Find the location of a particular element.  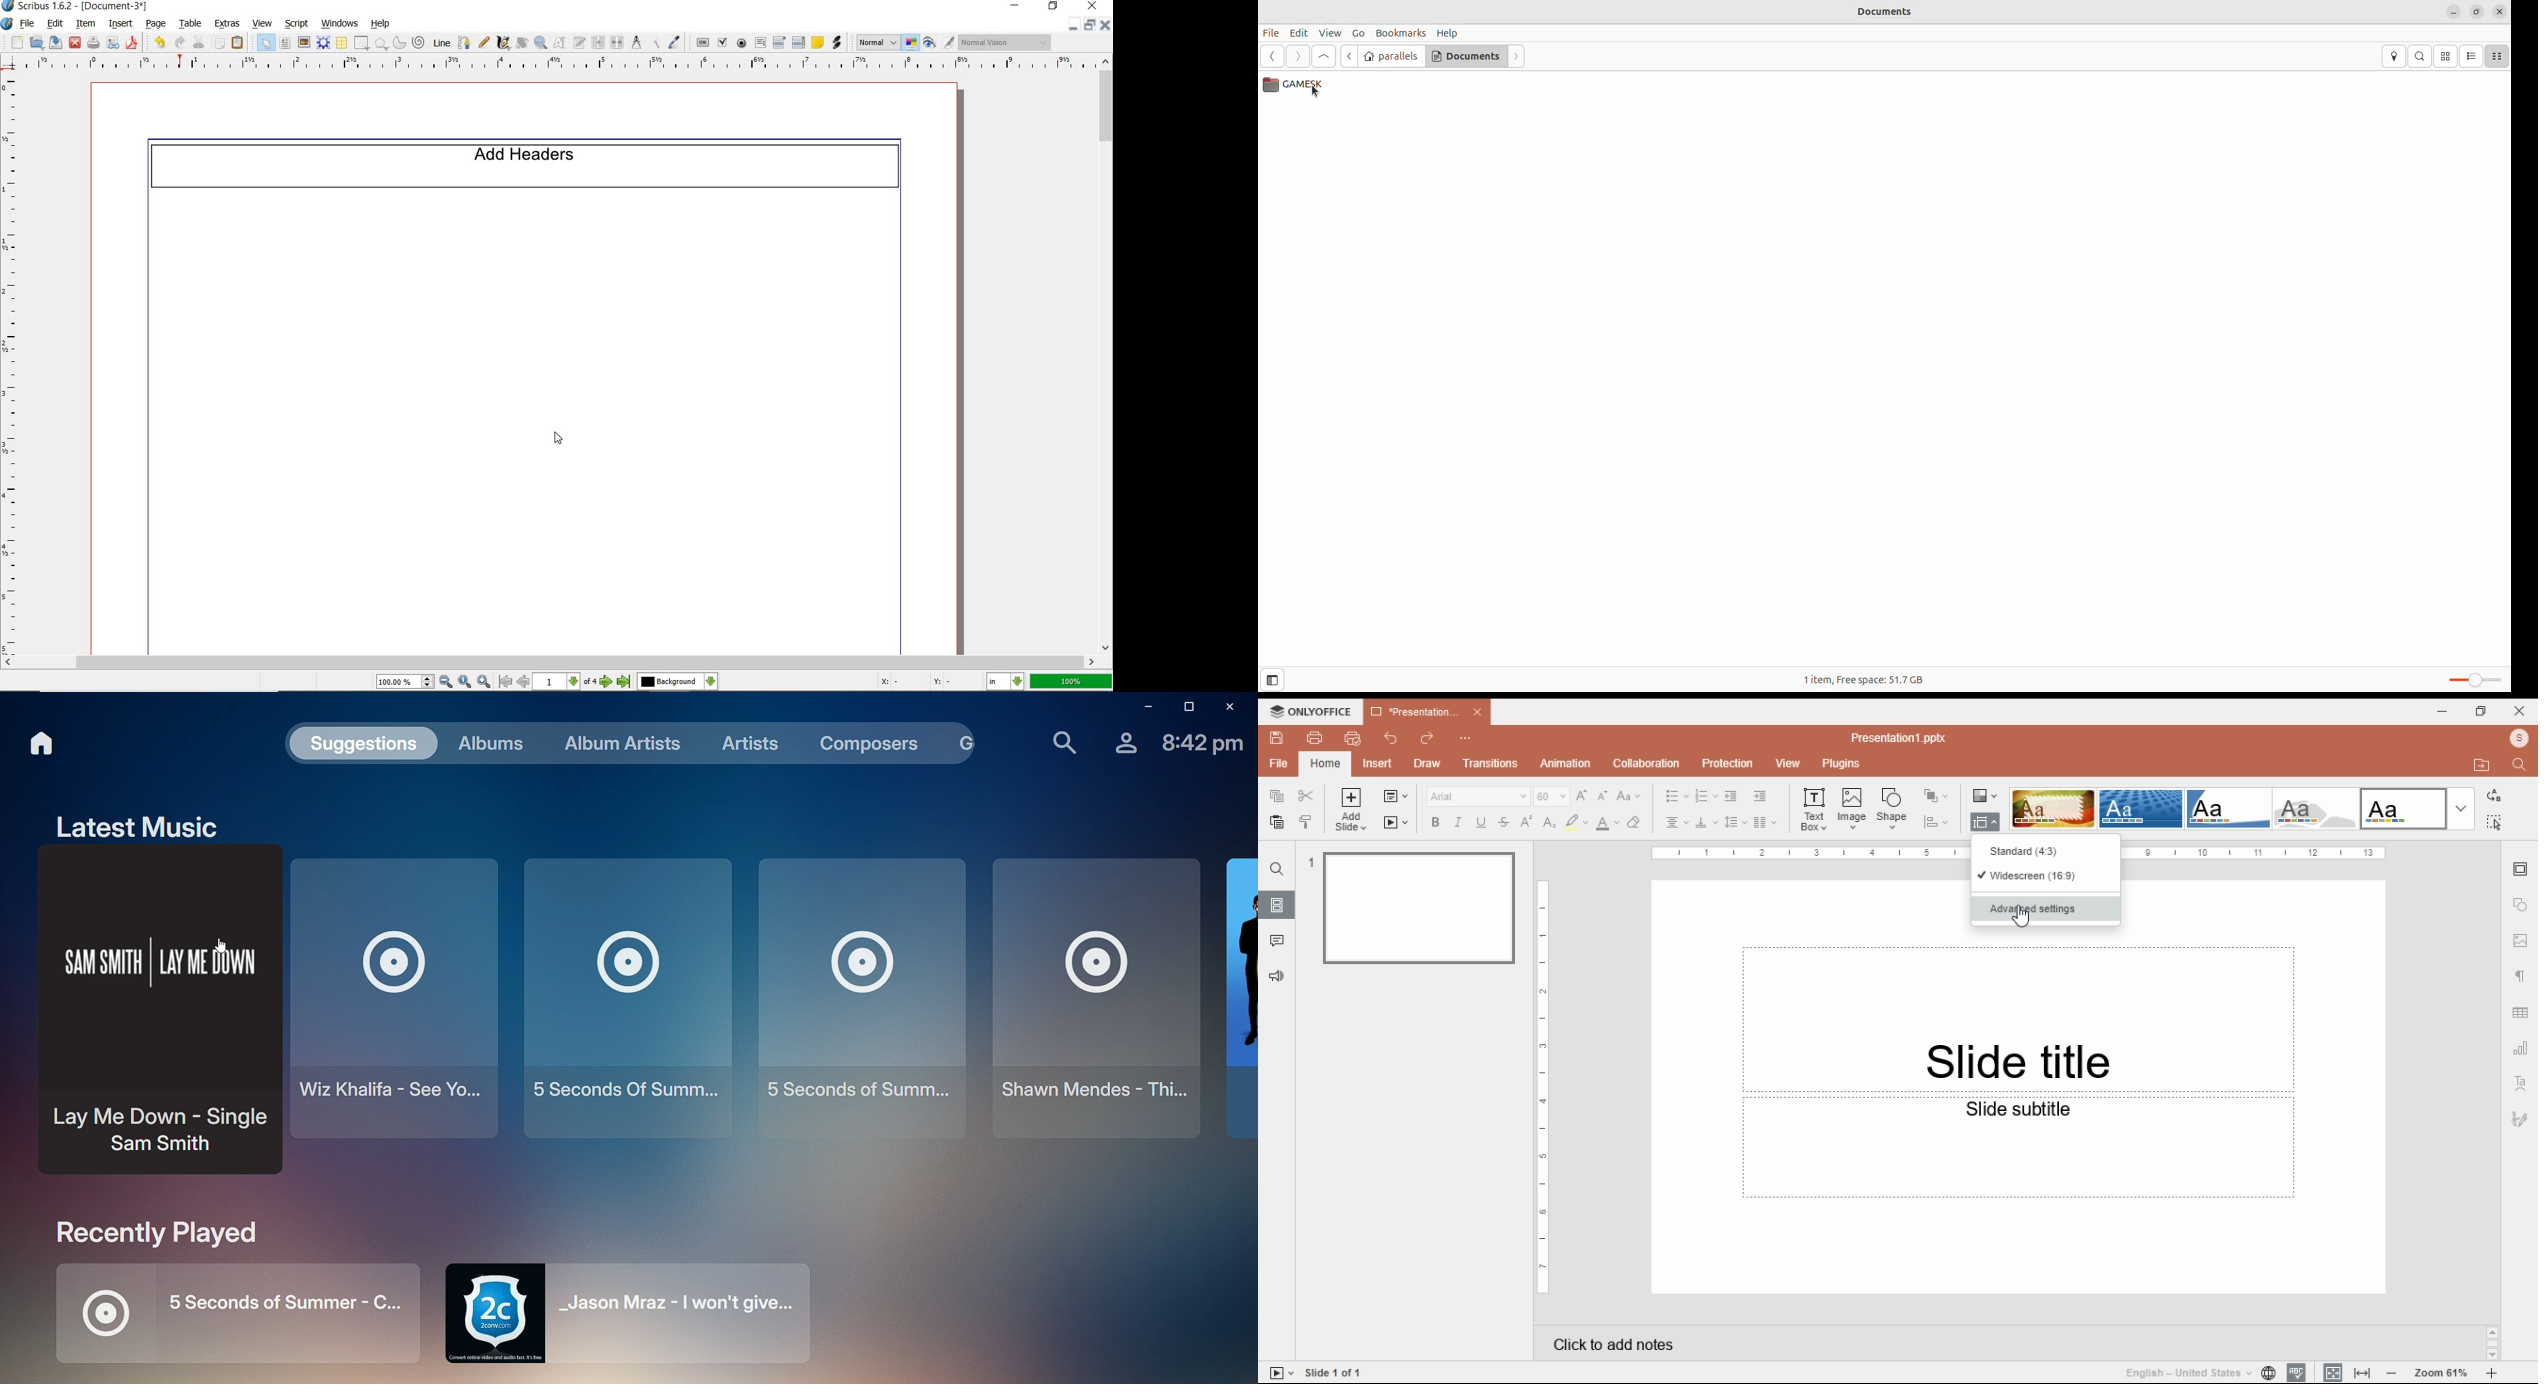

insert is located at coordinates (121, 25).